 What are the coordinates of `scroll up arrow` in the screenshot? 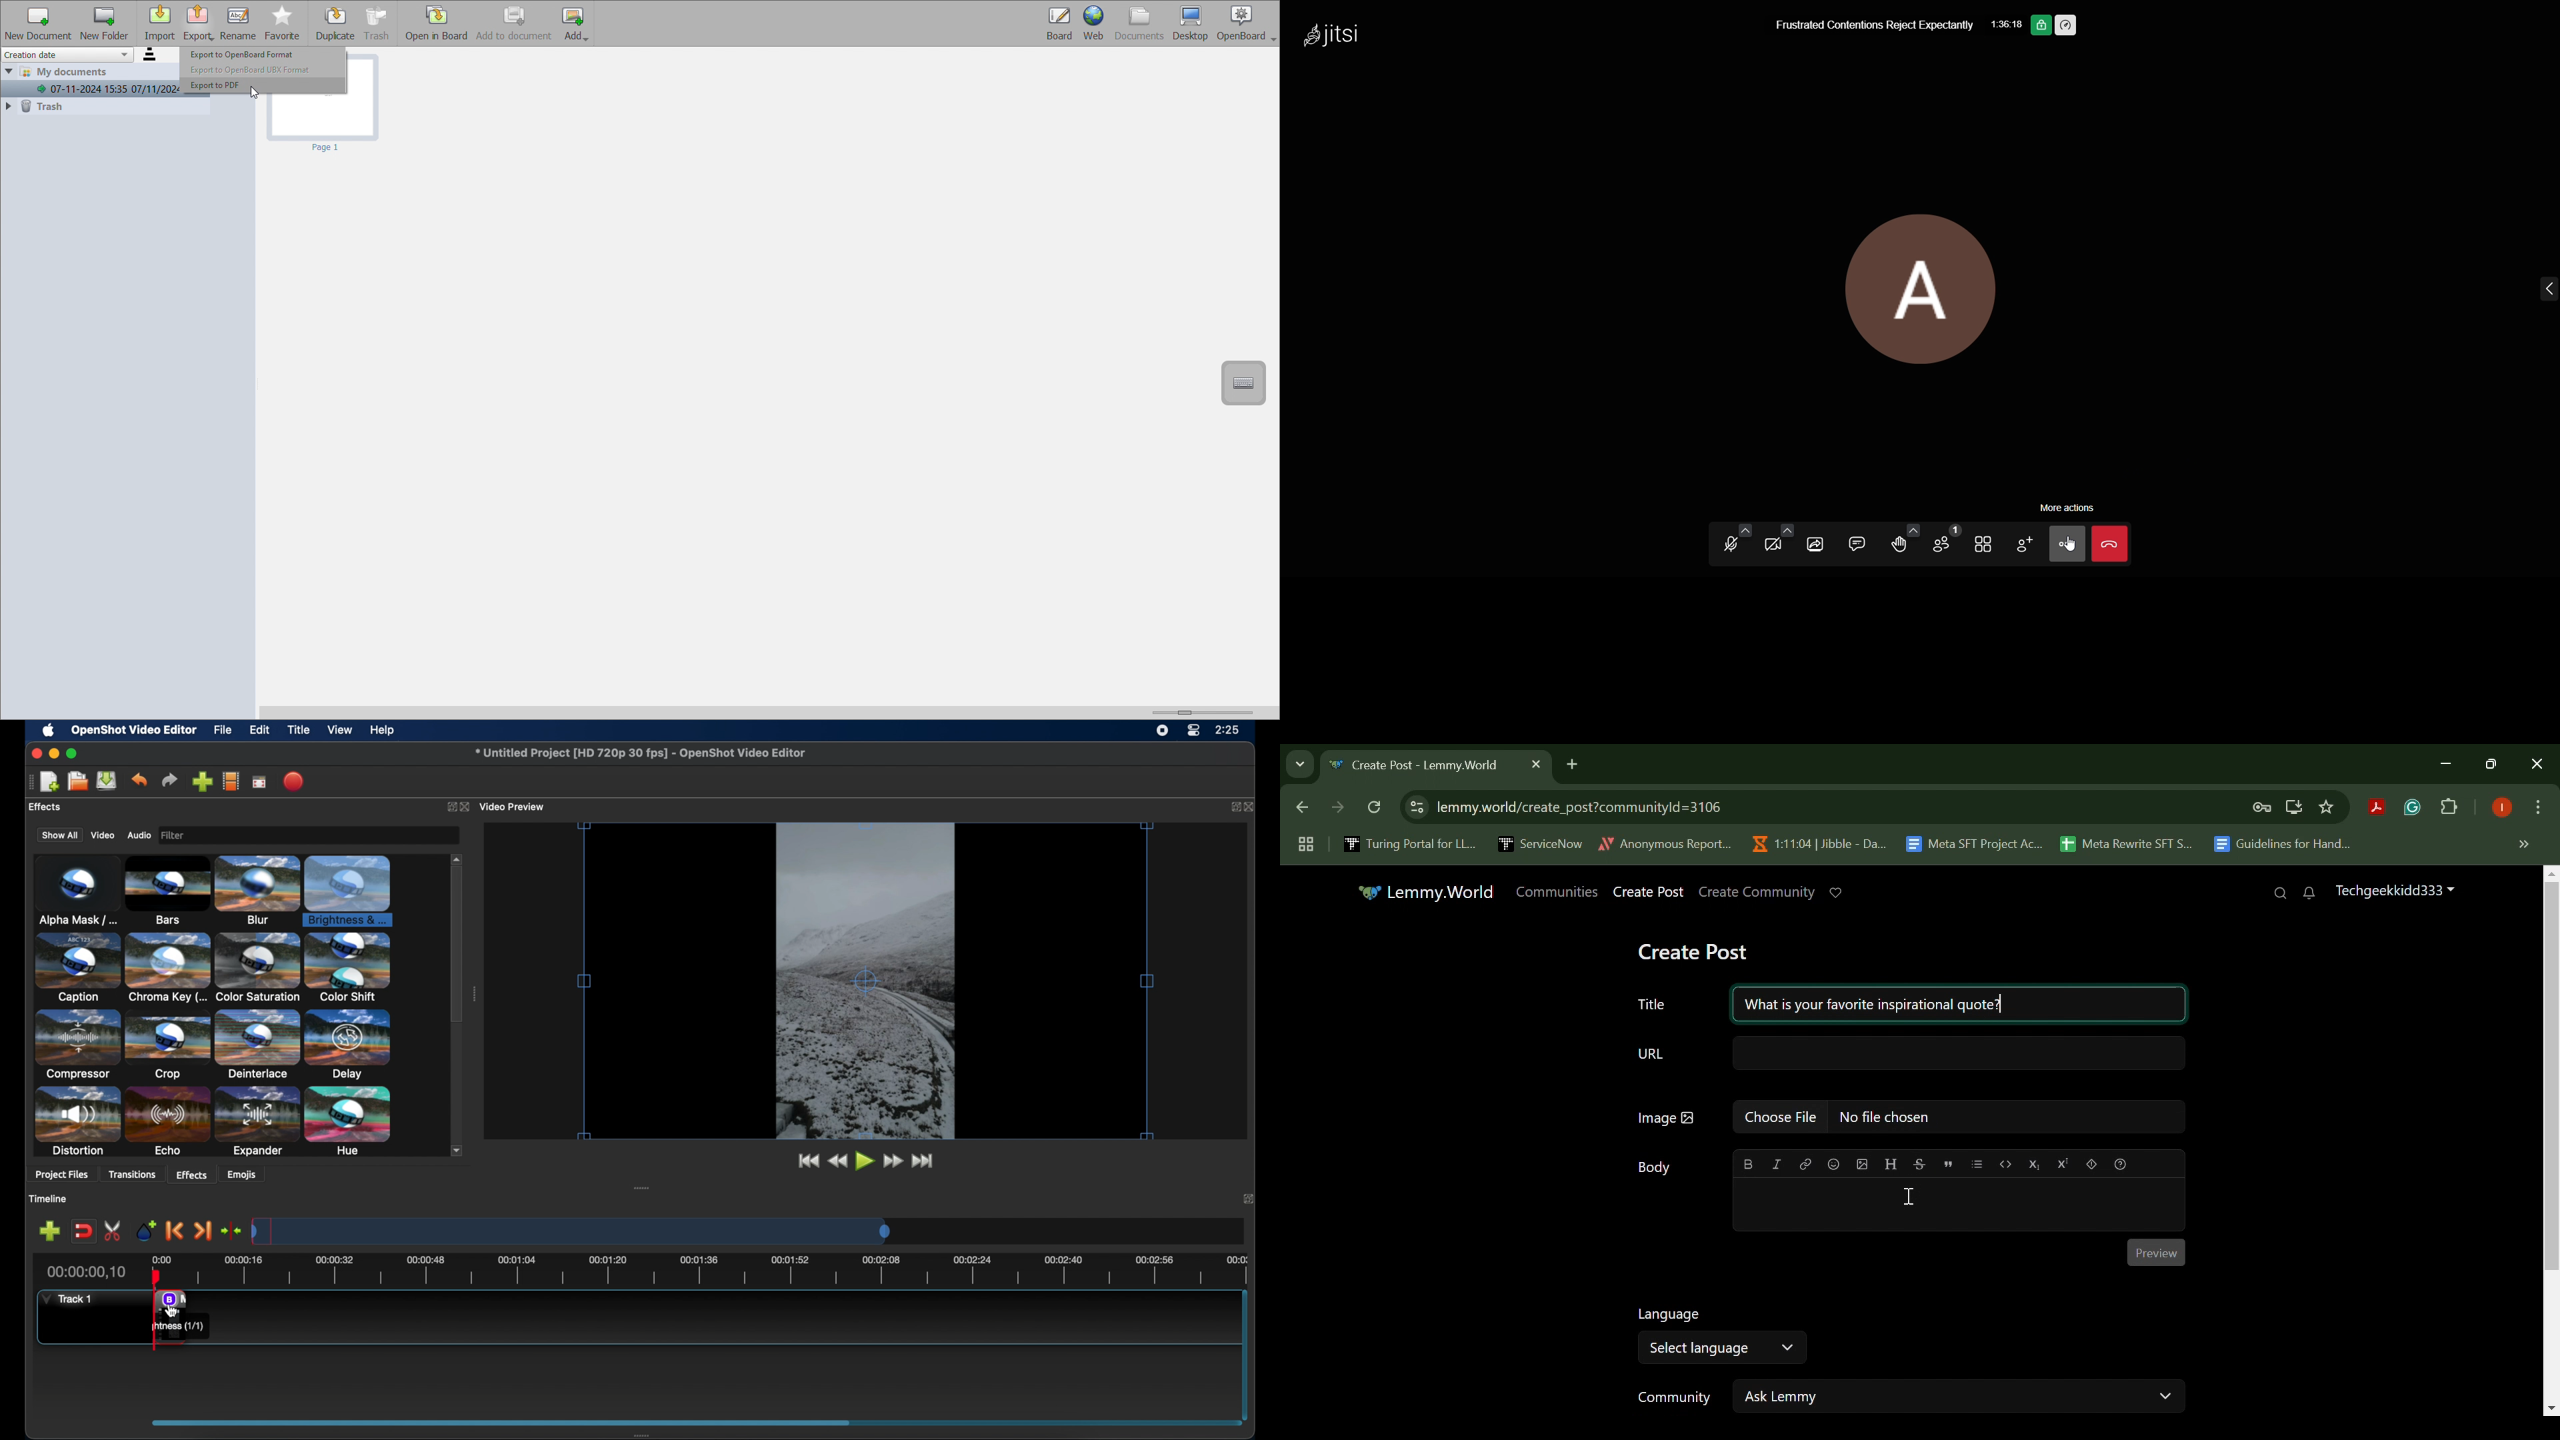 It's located at (457, 857).